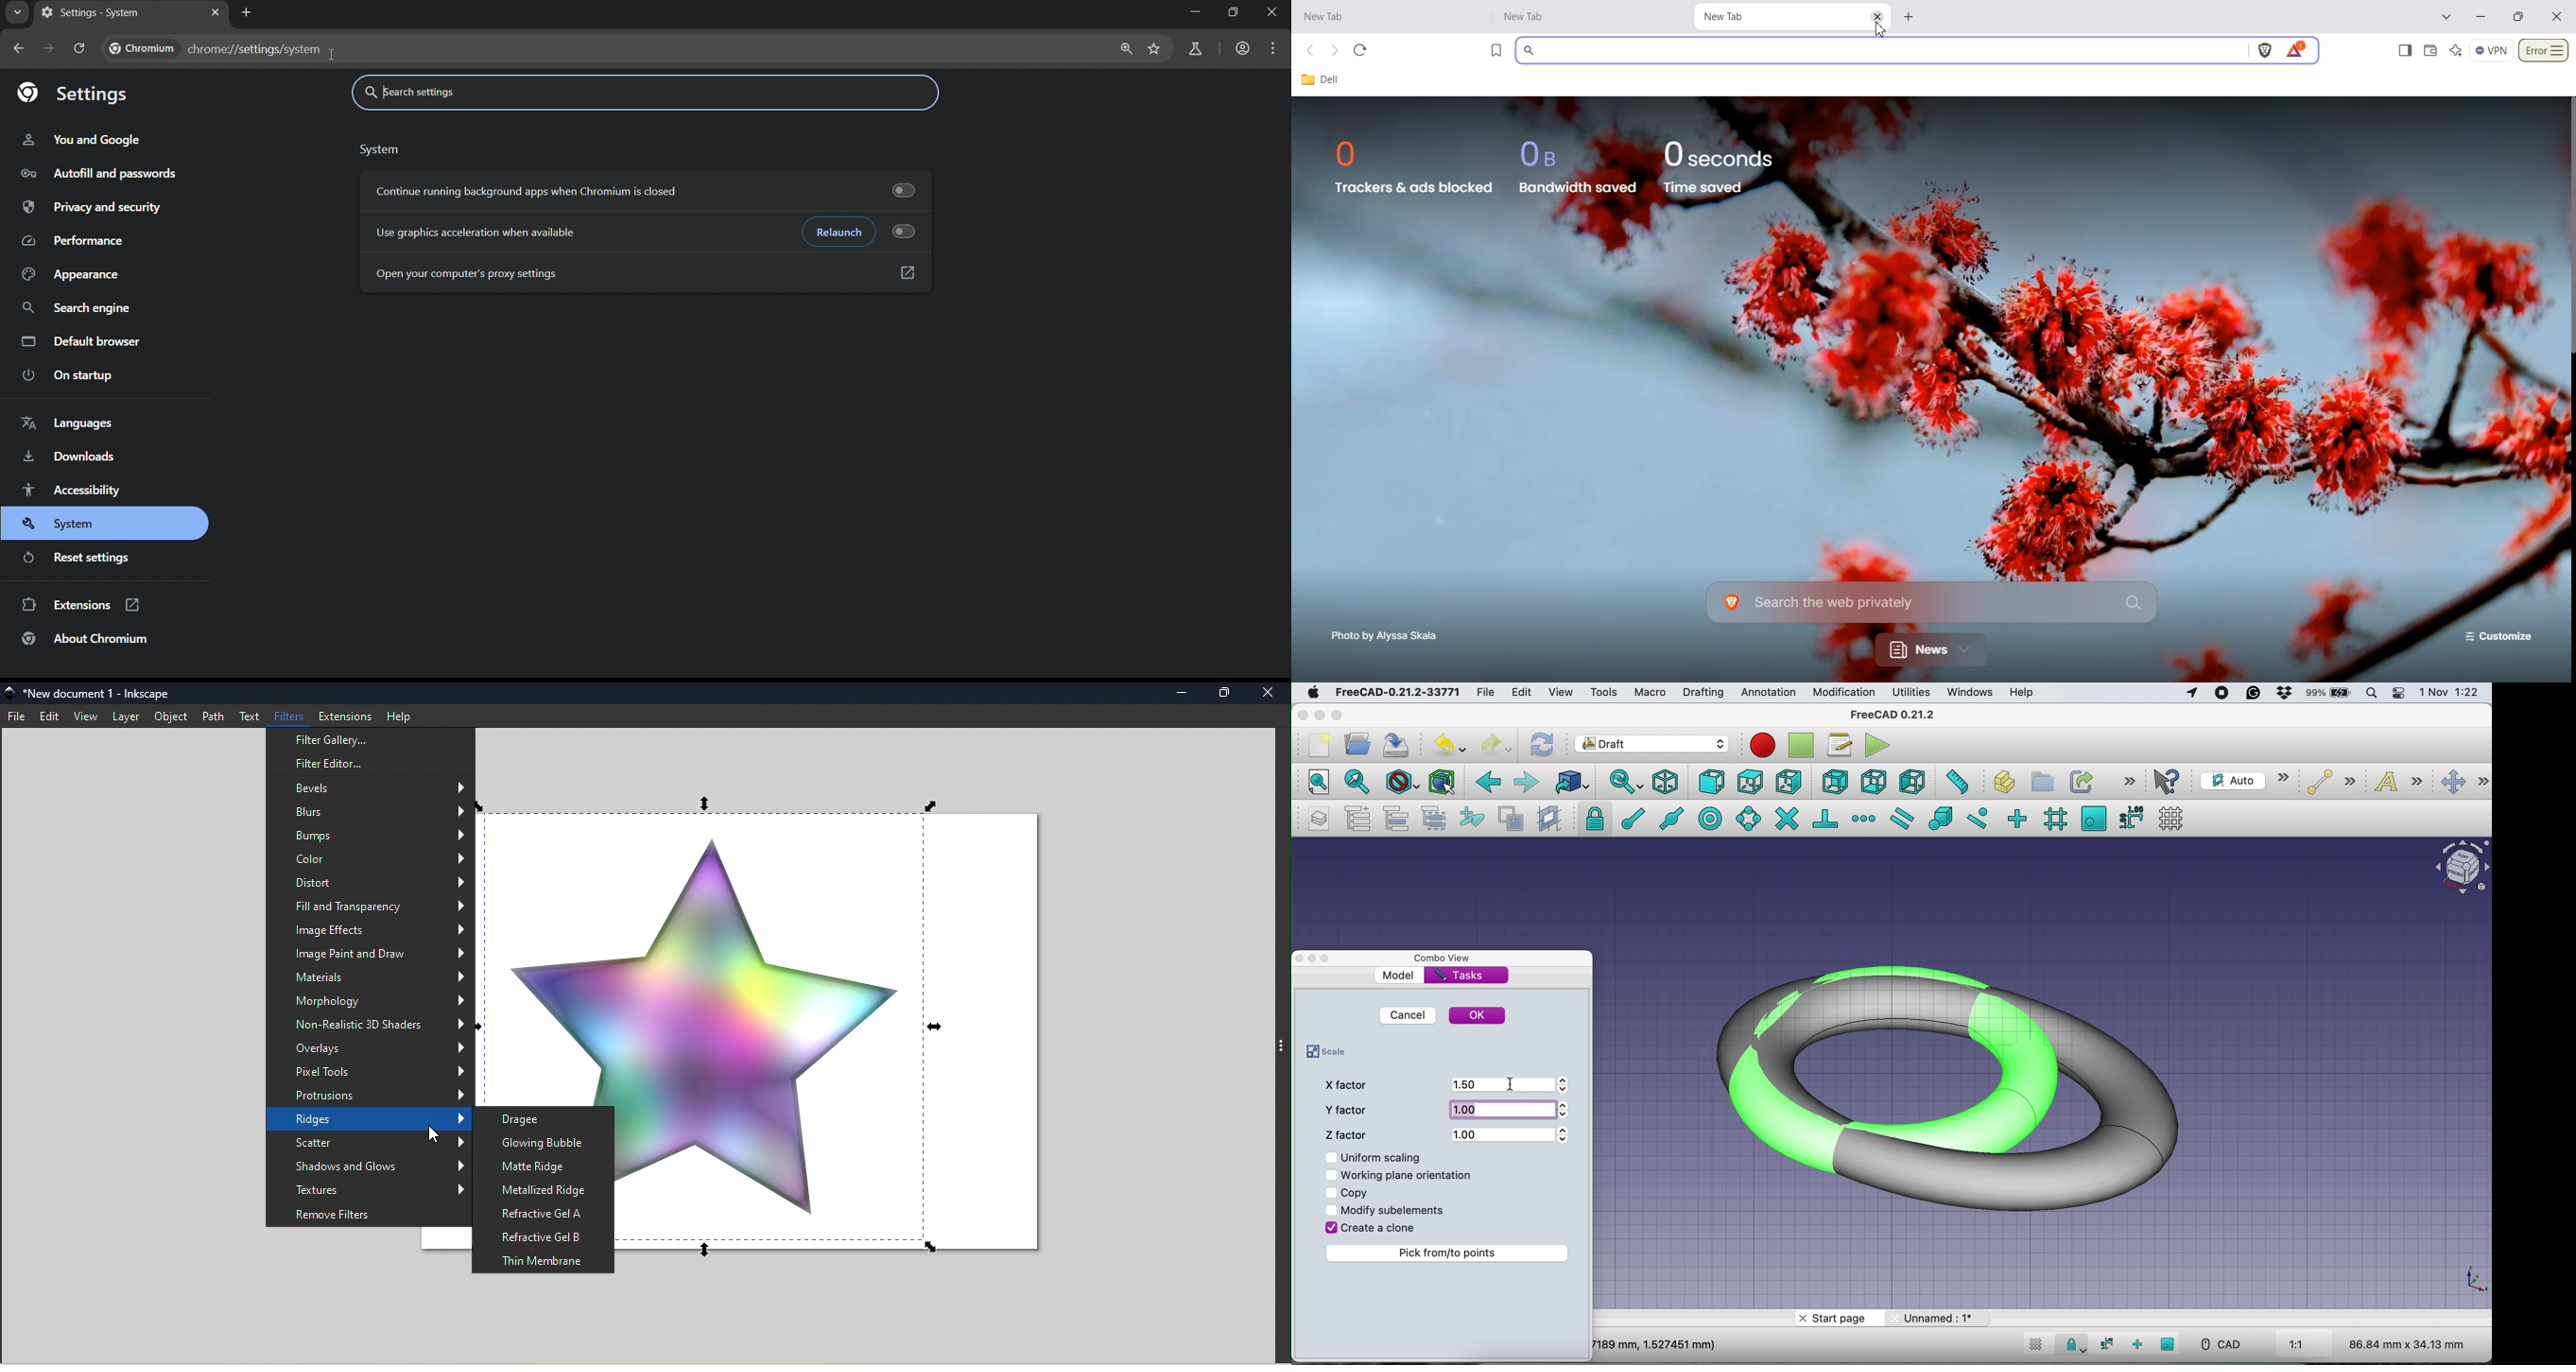 The width and height of the screenshot is (2576, 1372). I want to click on Image effects, so click(371, 932).